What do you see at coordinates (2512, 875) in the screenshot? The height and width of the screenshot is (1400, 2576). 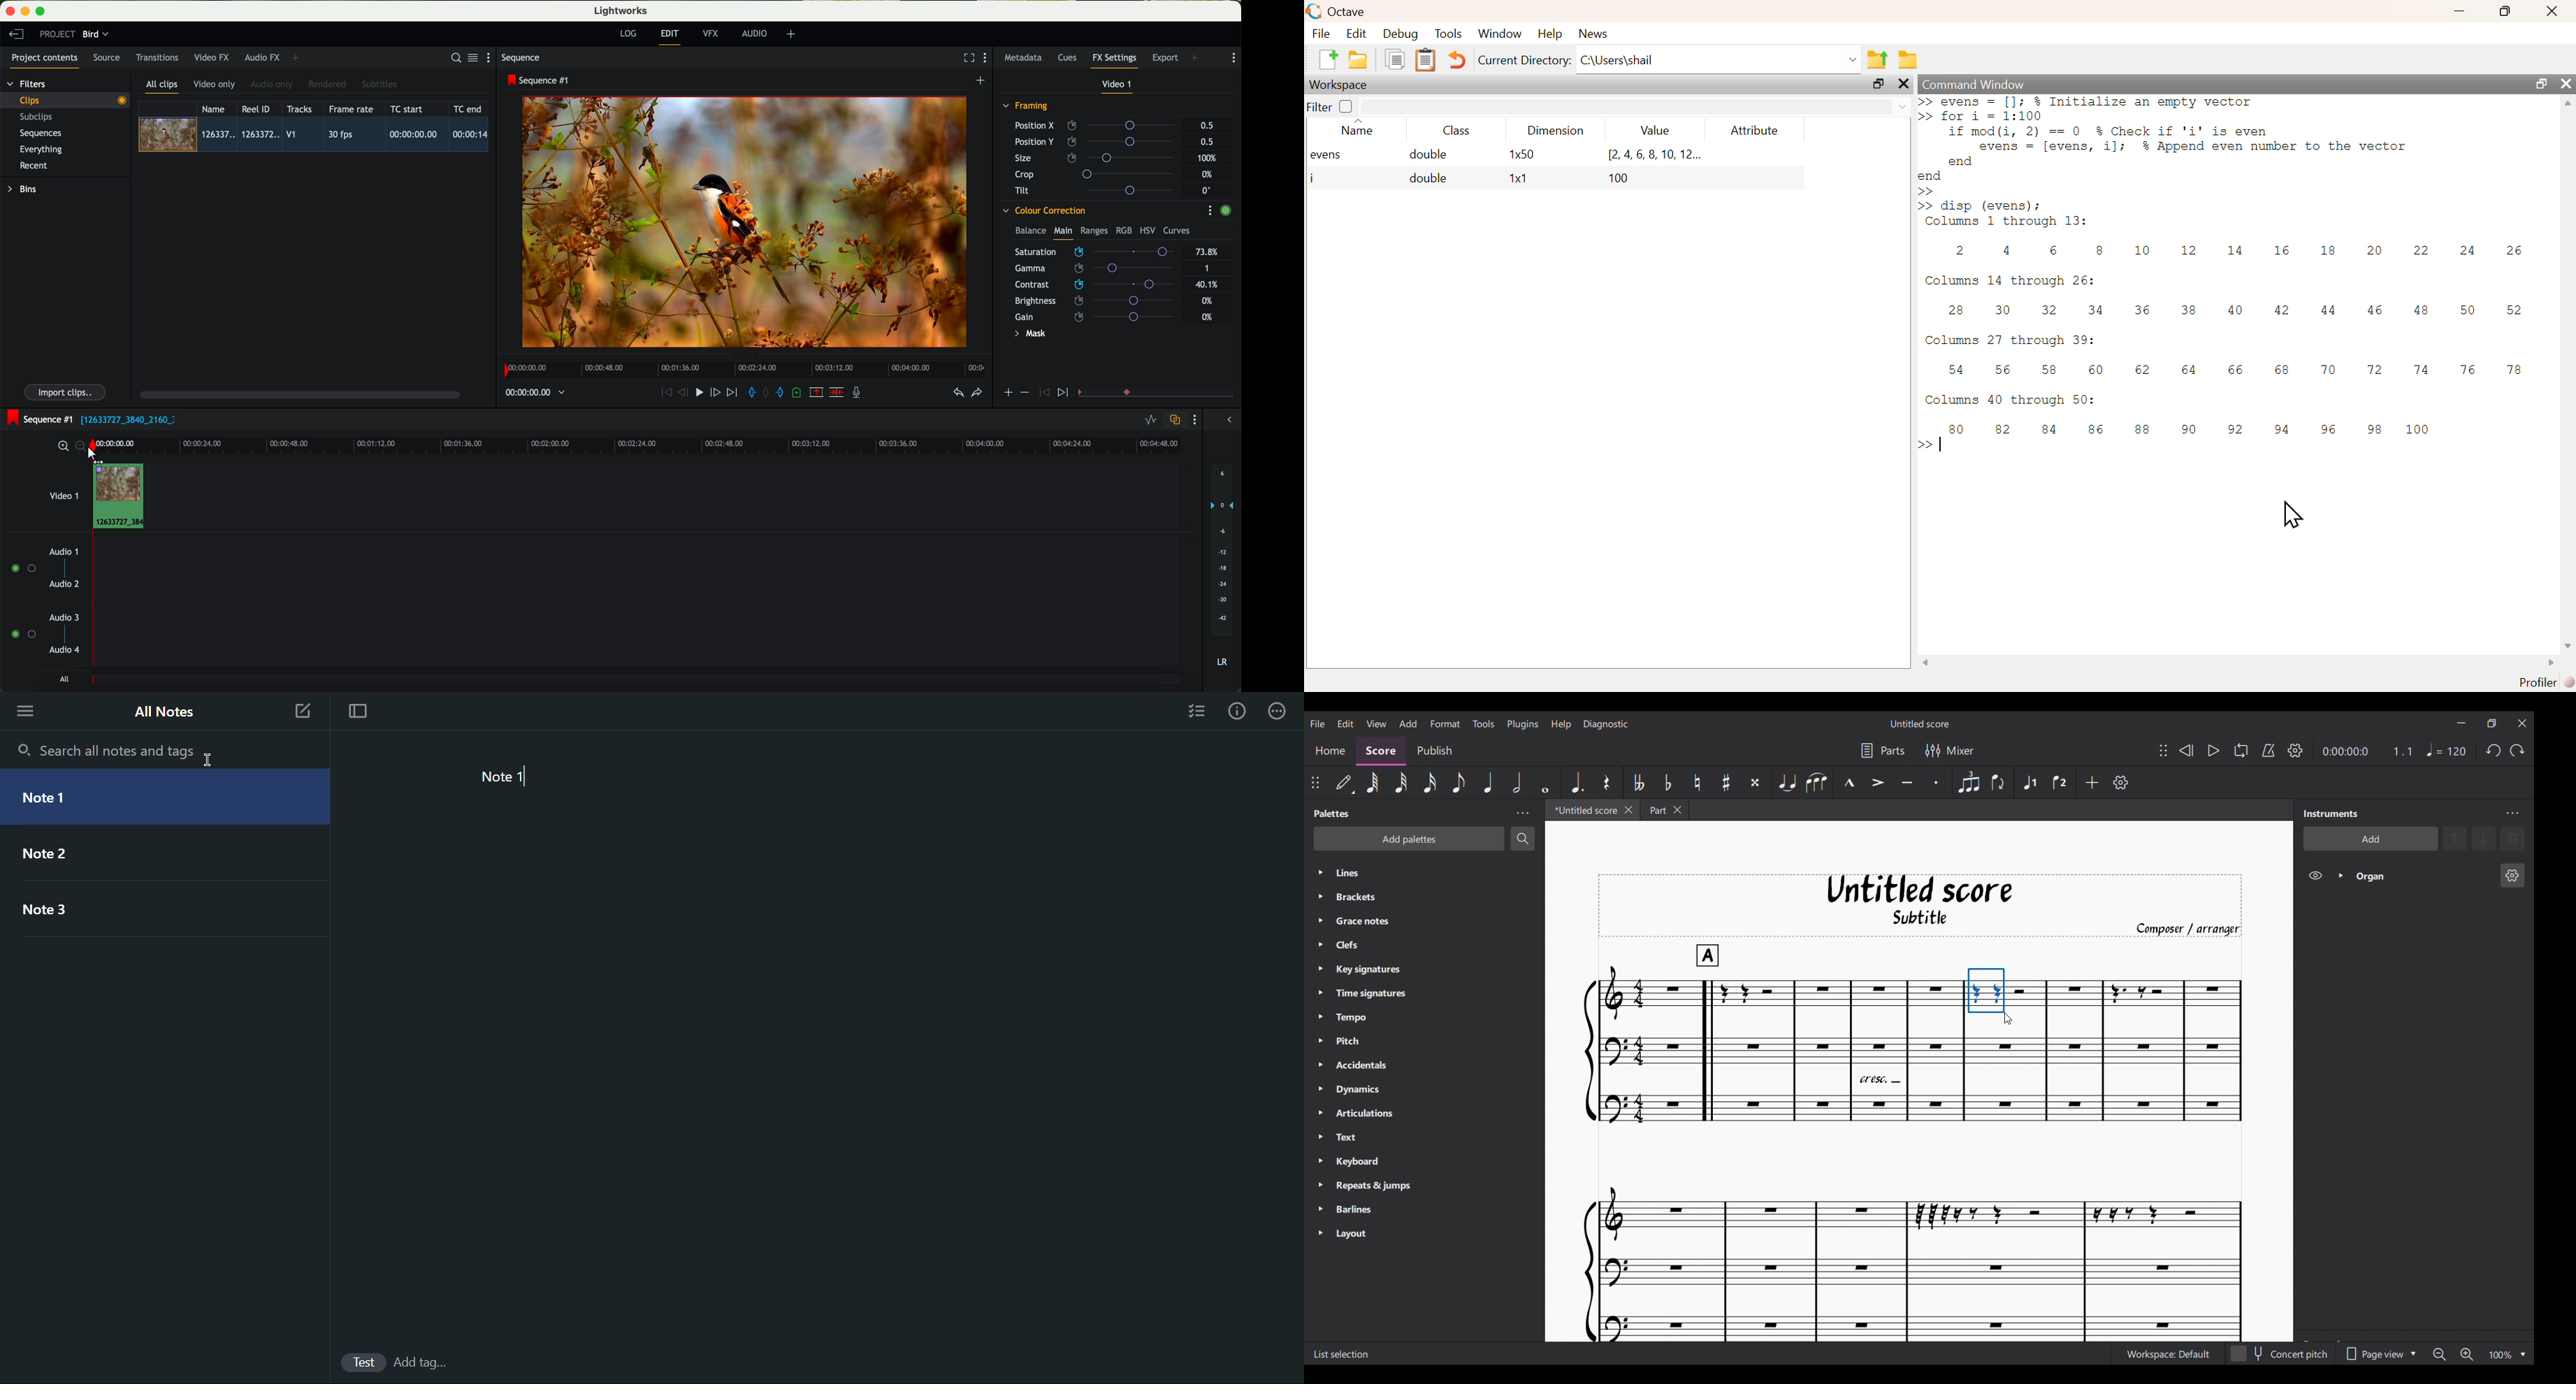 I see `Organ instrument settings` at bounding box center [2512, 875].